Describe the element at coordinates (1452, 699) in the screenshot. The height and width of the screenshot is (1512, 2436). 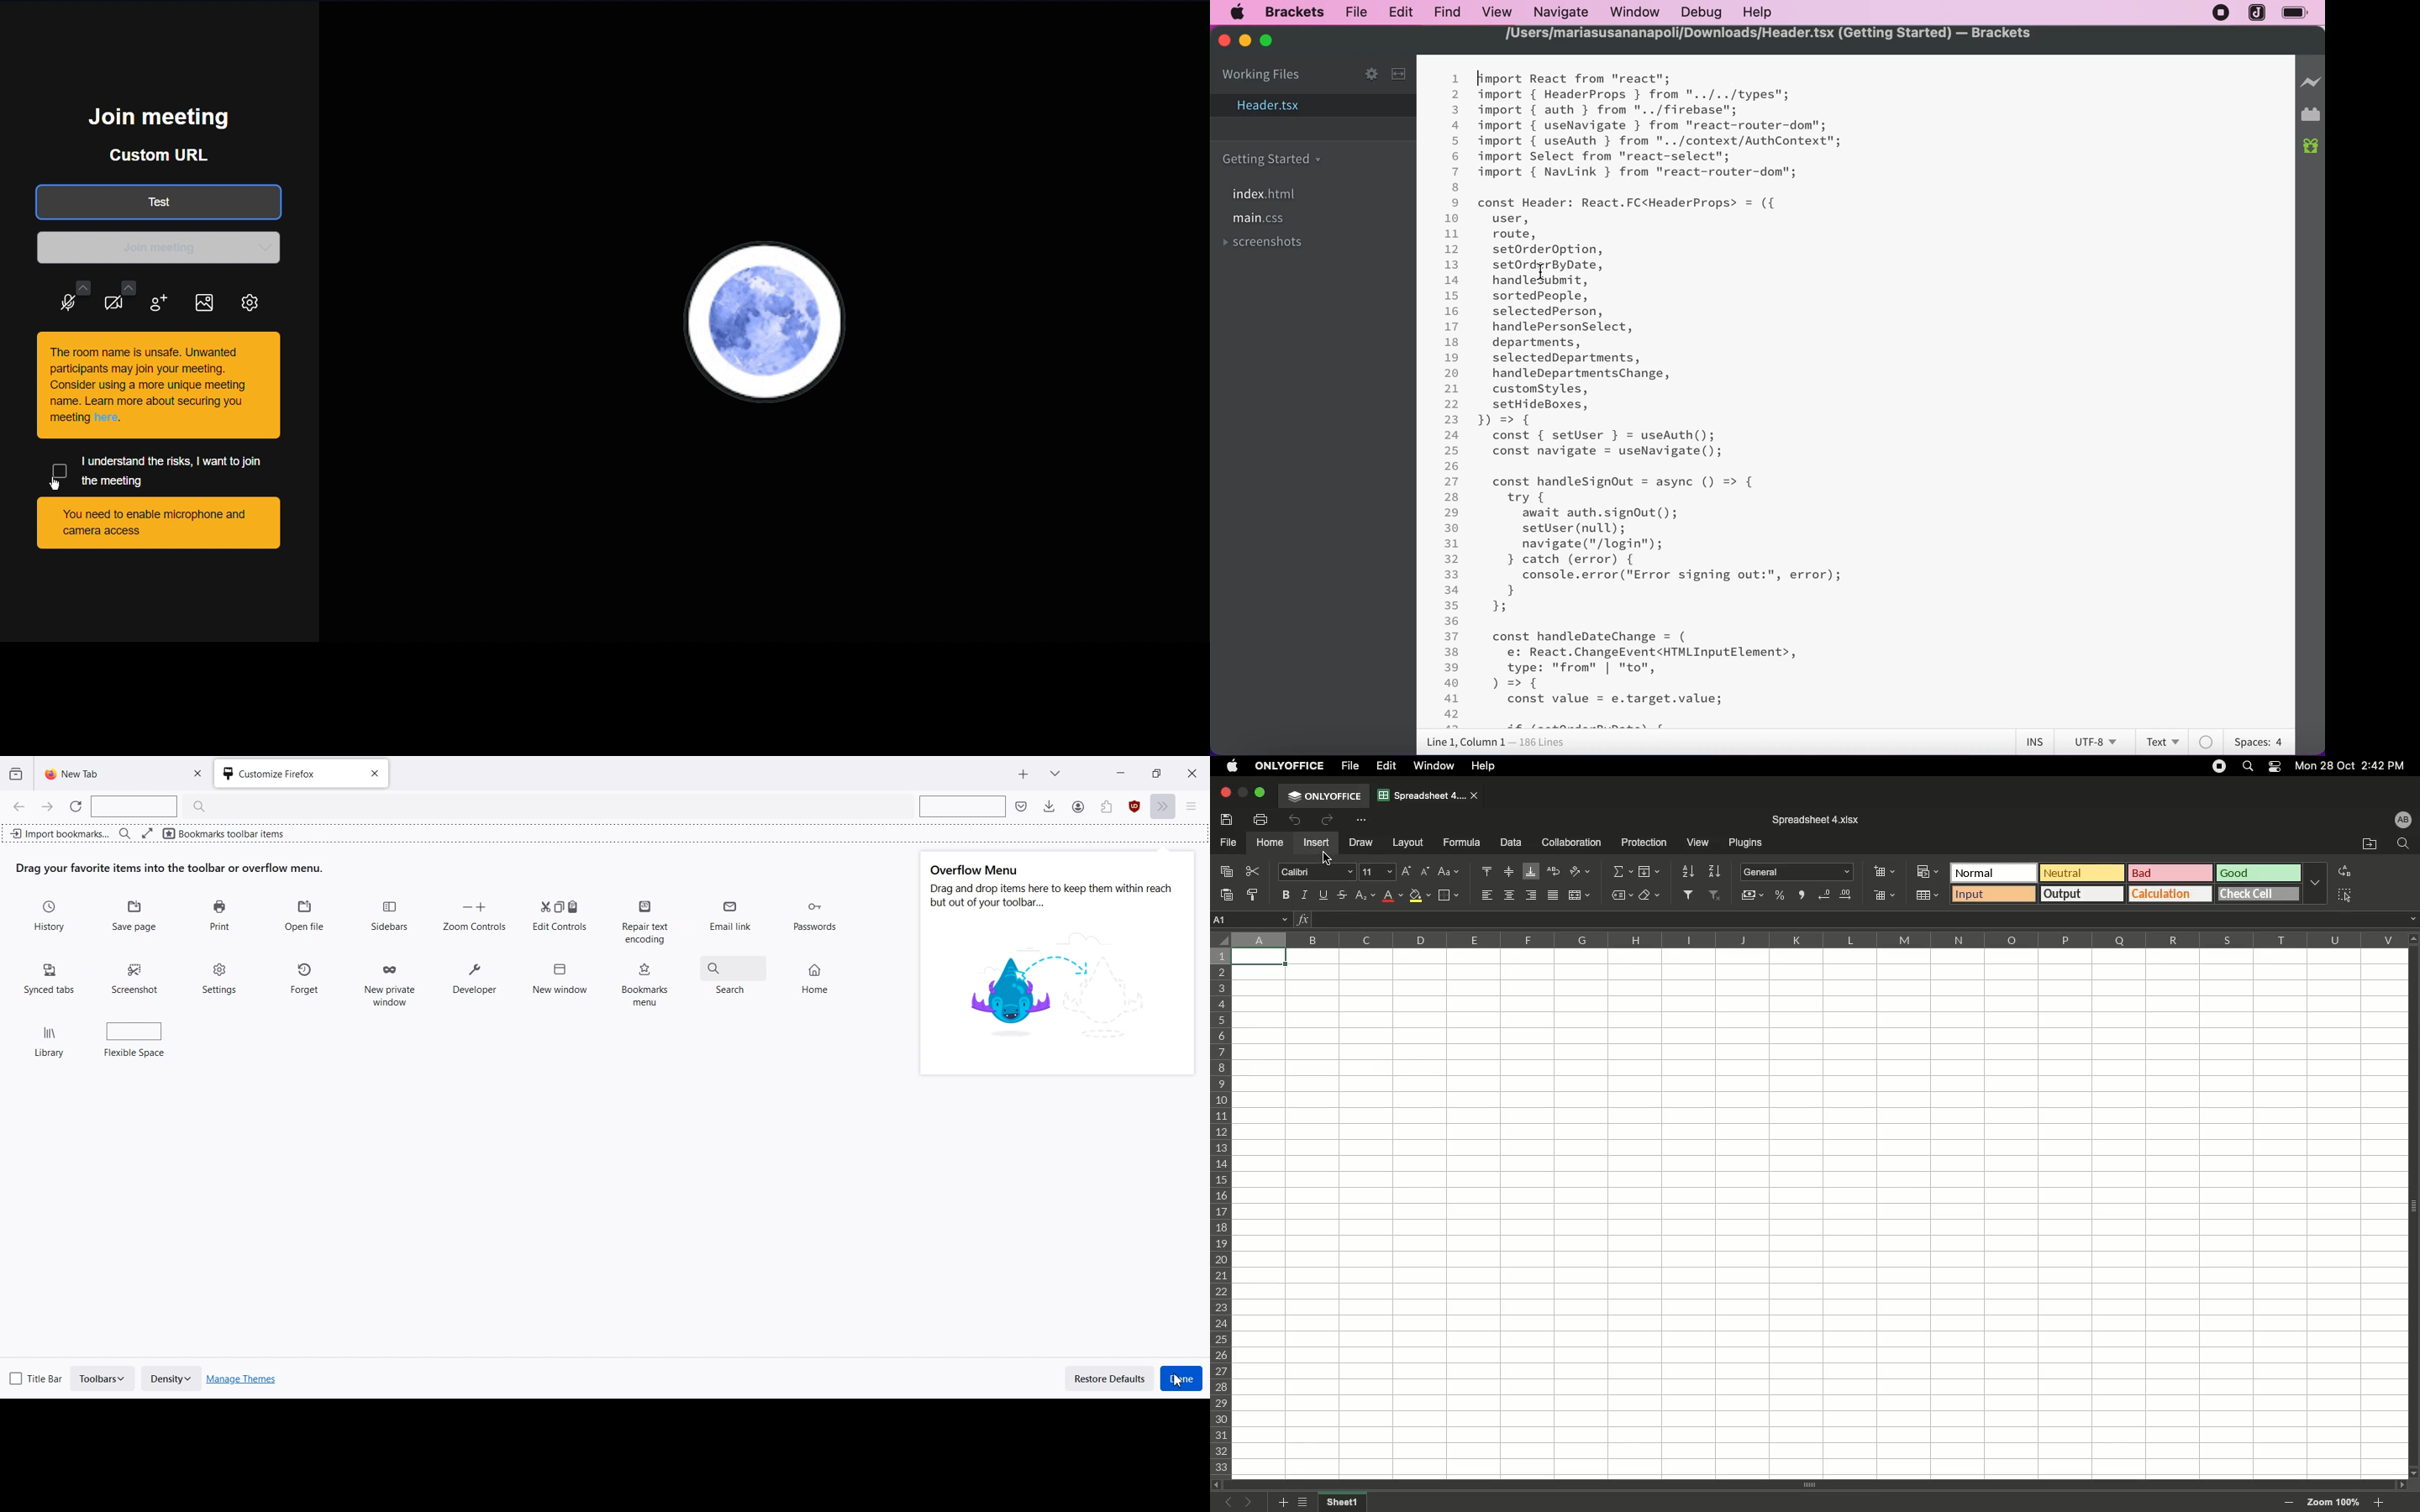
I see `41` at that location.